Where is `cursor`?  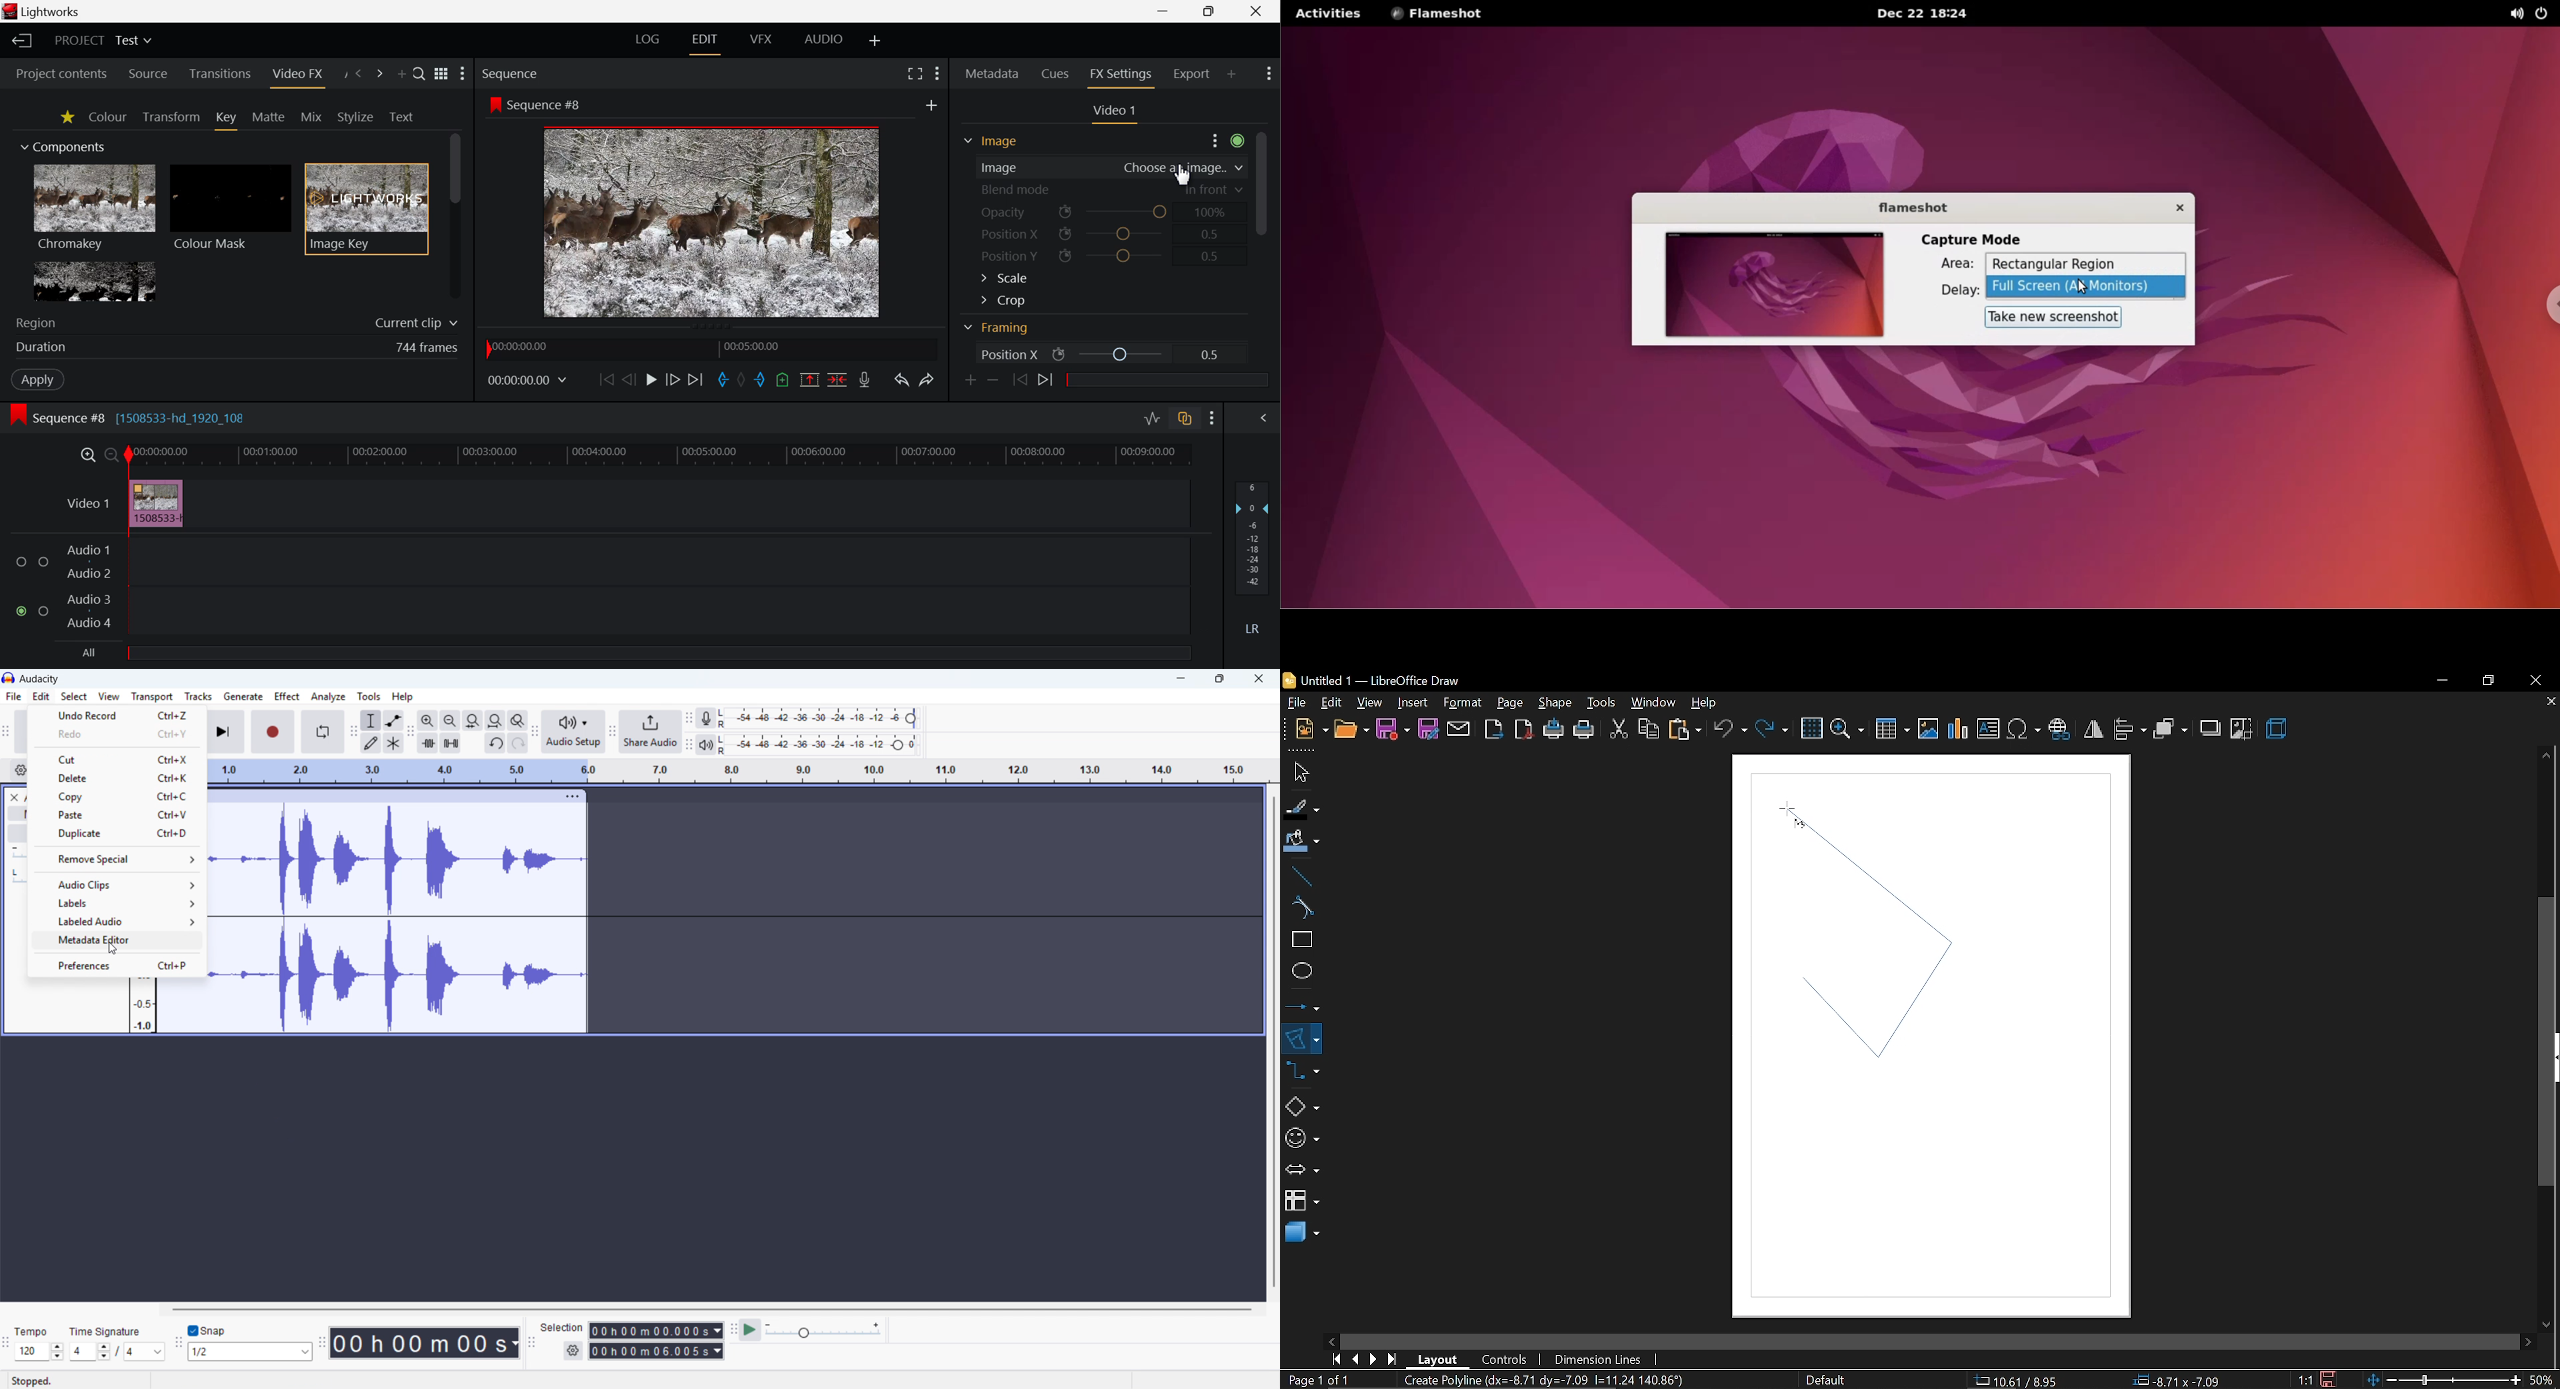 cursor is located at coordinates (113, 948).